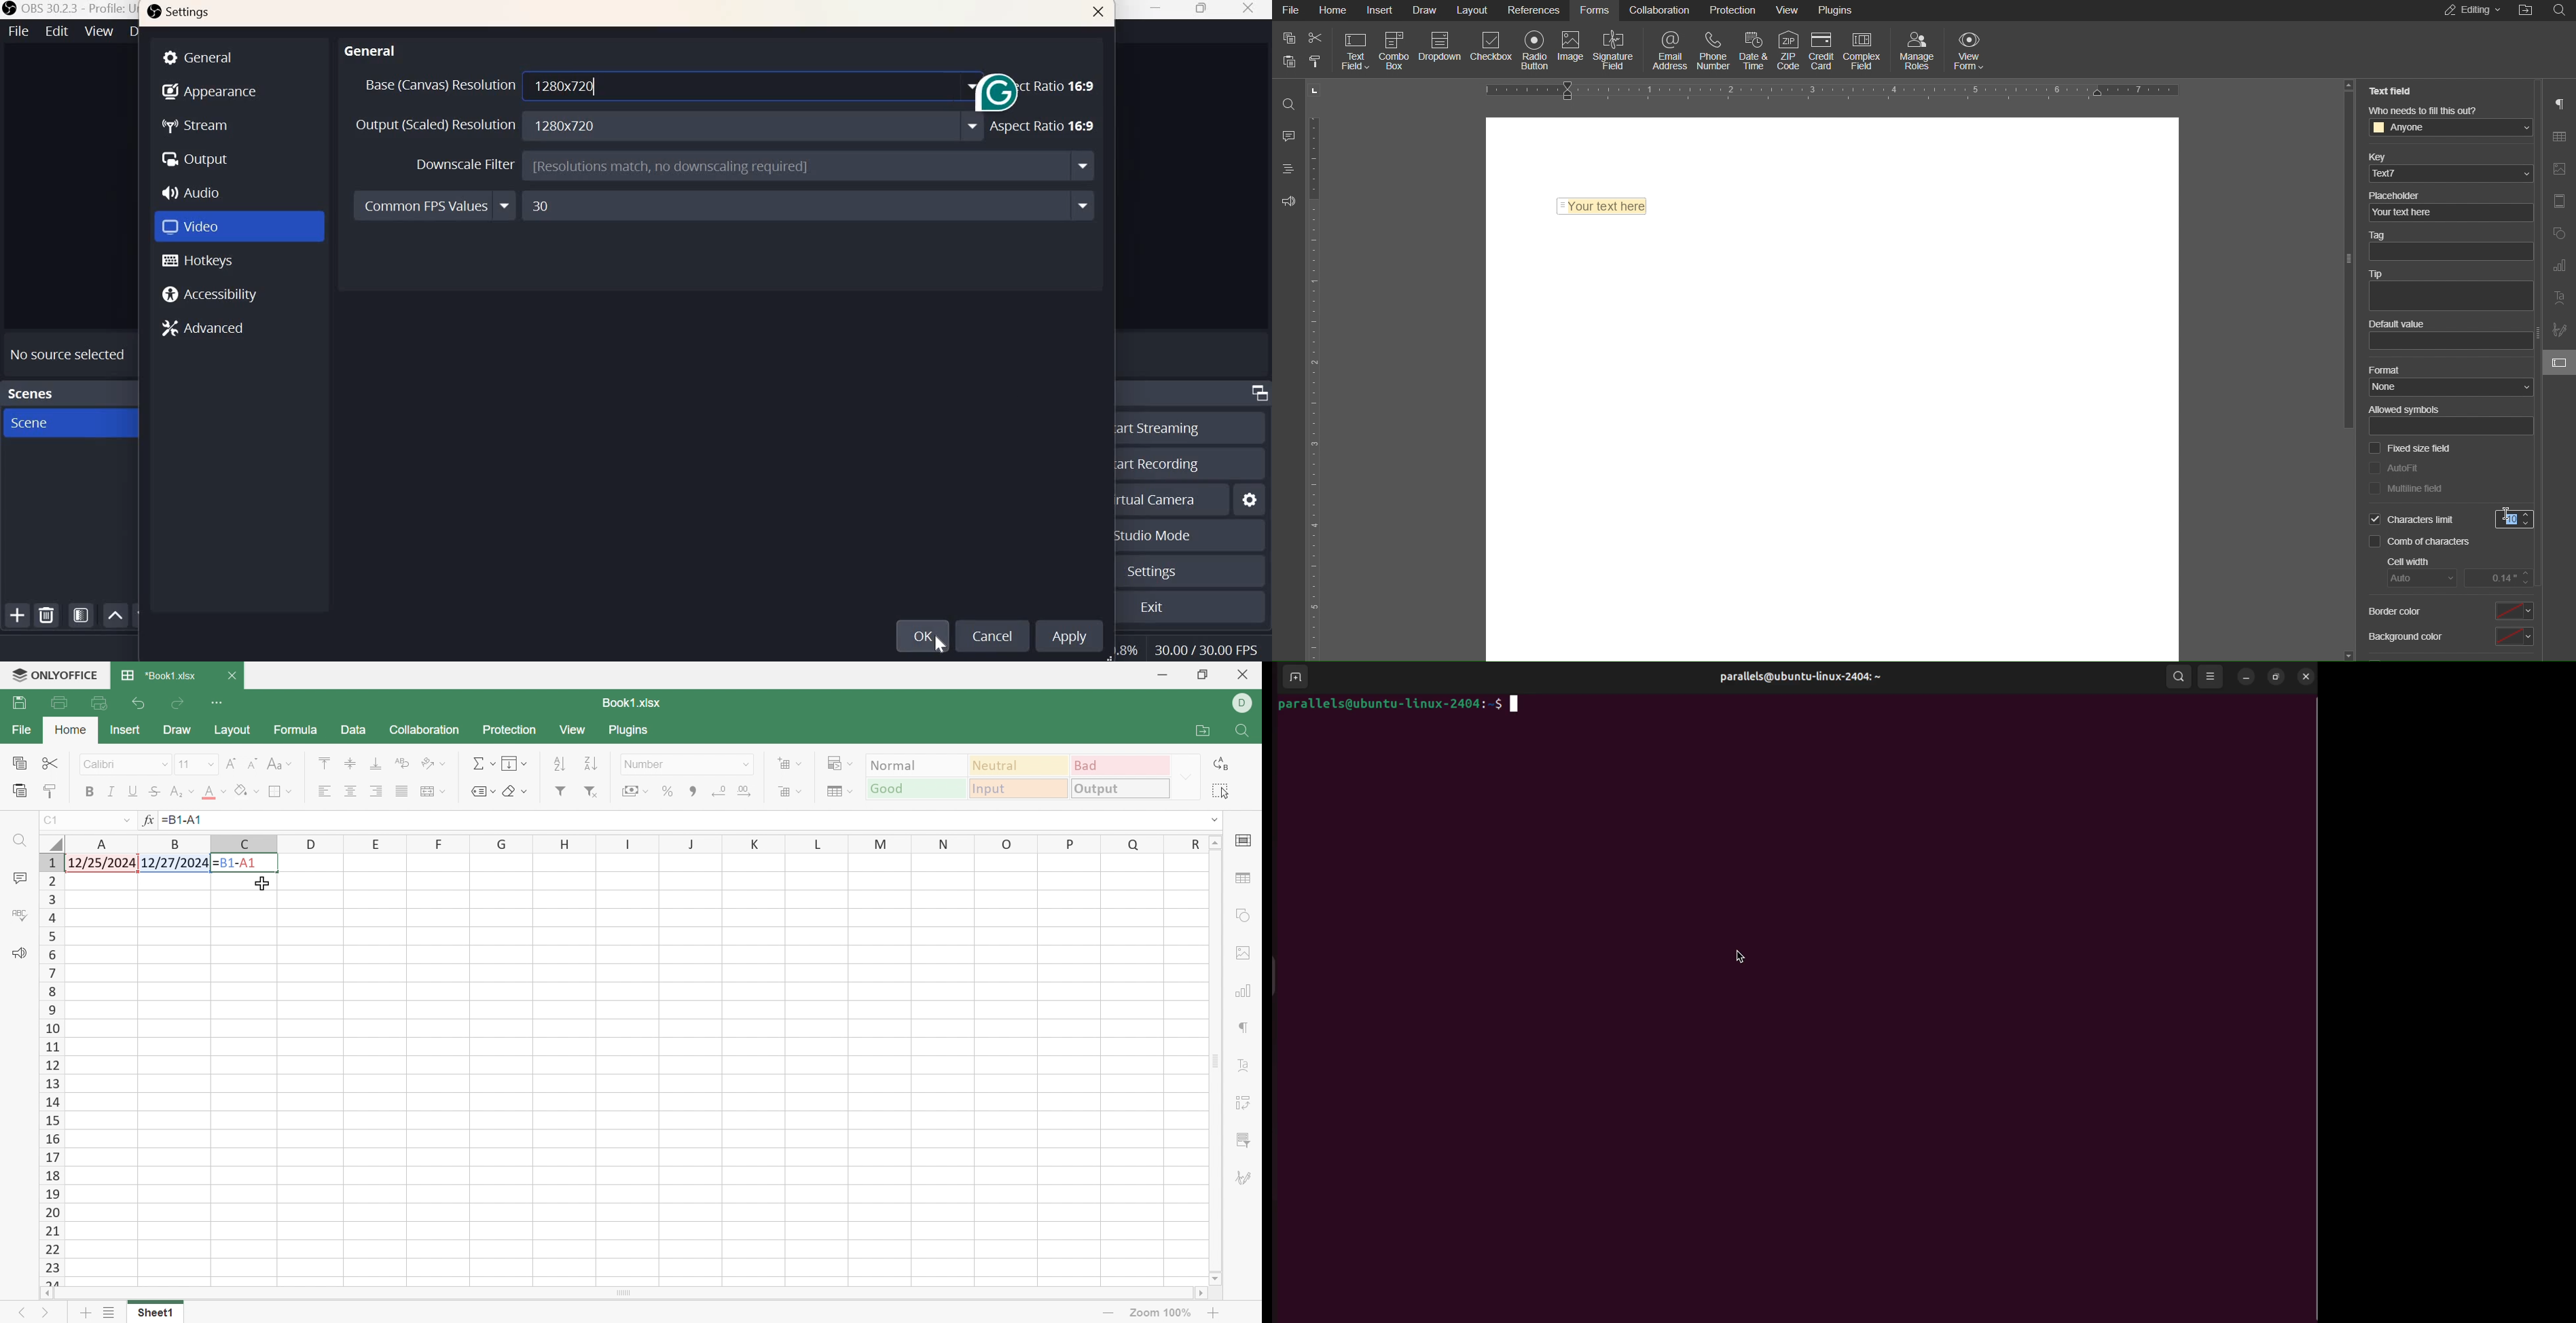  Describe the element at coordinates (644, 1293) in the screenshot. I see `scroll bar` at that location.